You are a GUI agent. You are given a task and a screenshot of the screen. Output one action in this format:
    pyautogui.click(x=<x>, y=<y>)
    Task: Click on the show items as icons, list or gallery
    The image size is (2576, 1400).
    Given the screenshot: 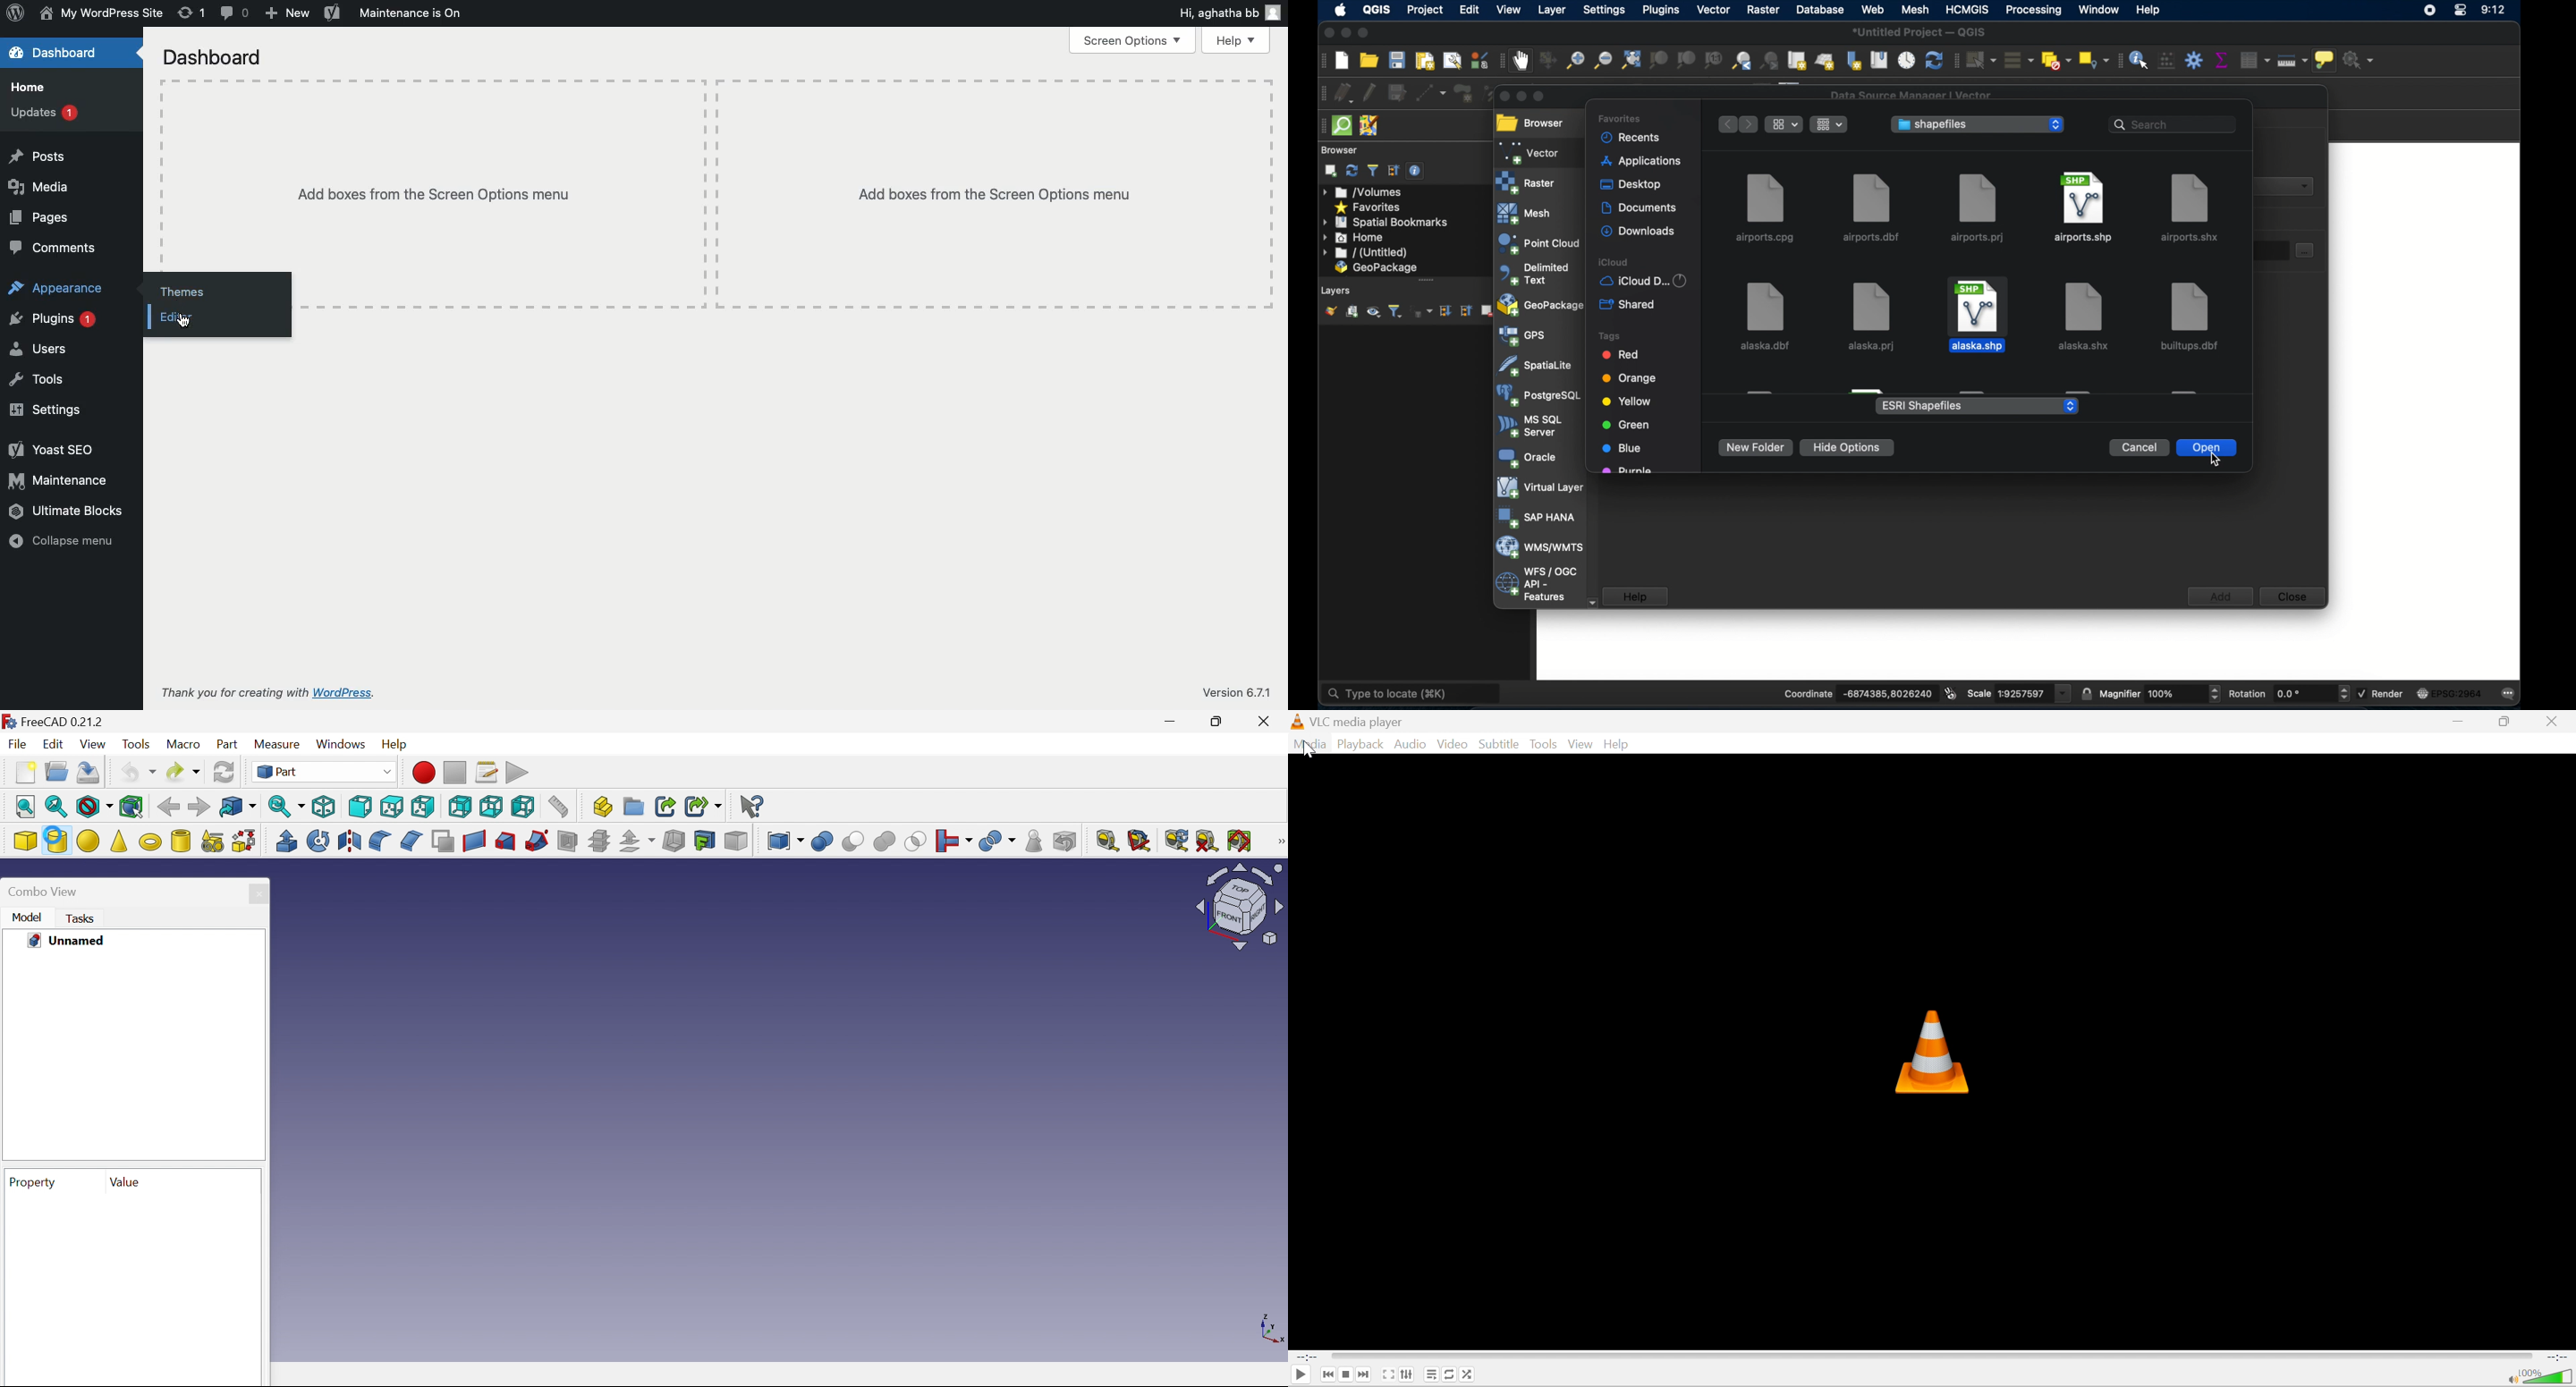 What is the action you would take?
    pyautogui.click(x=1783, y=124)
    